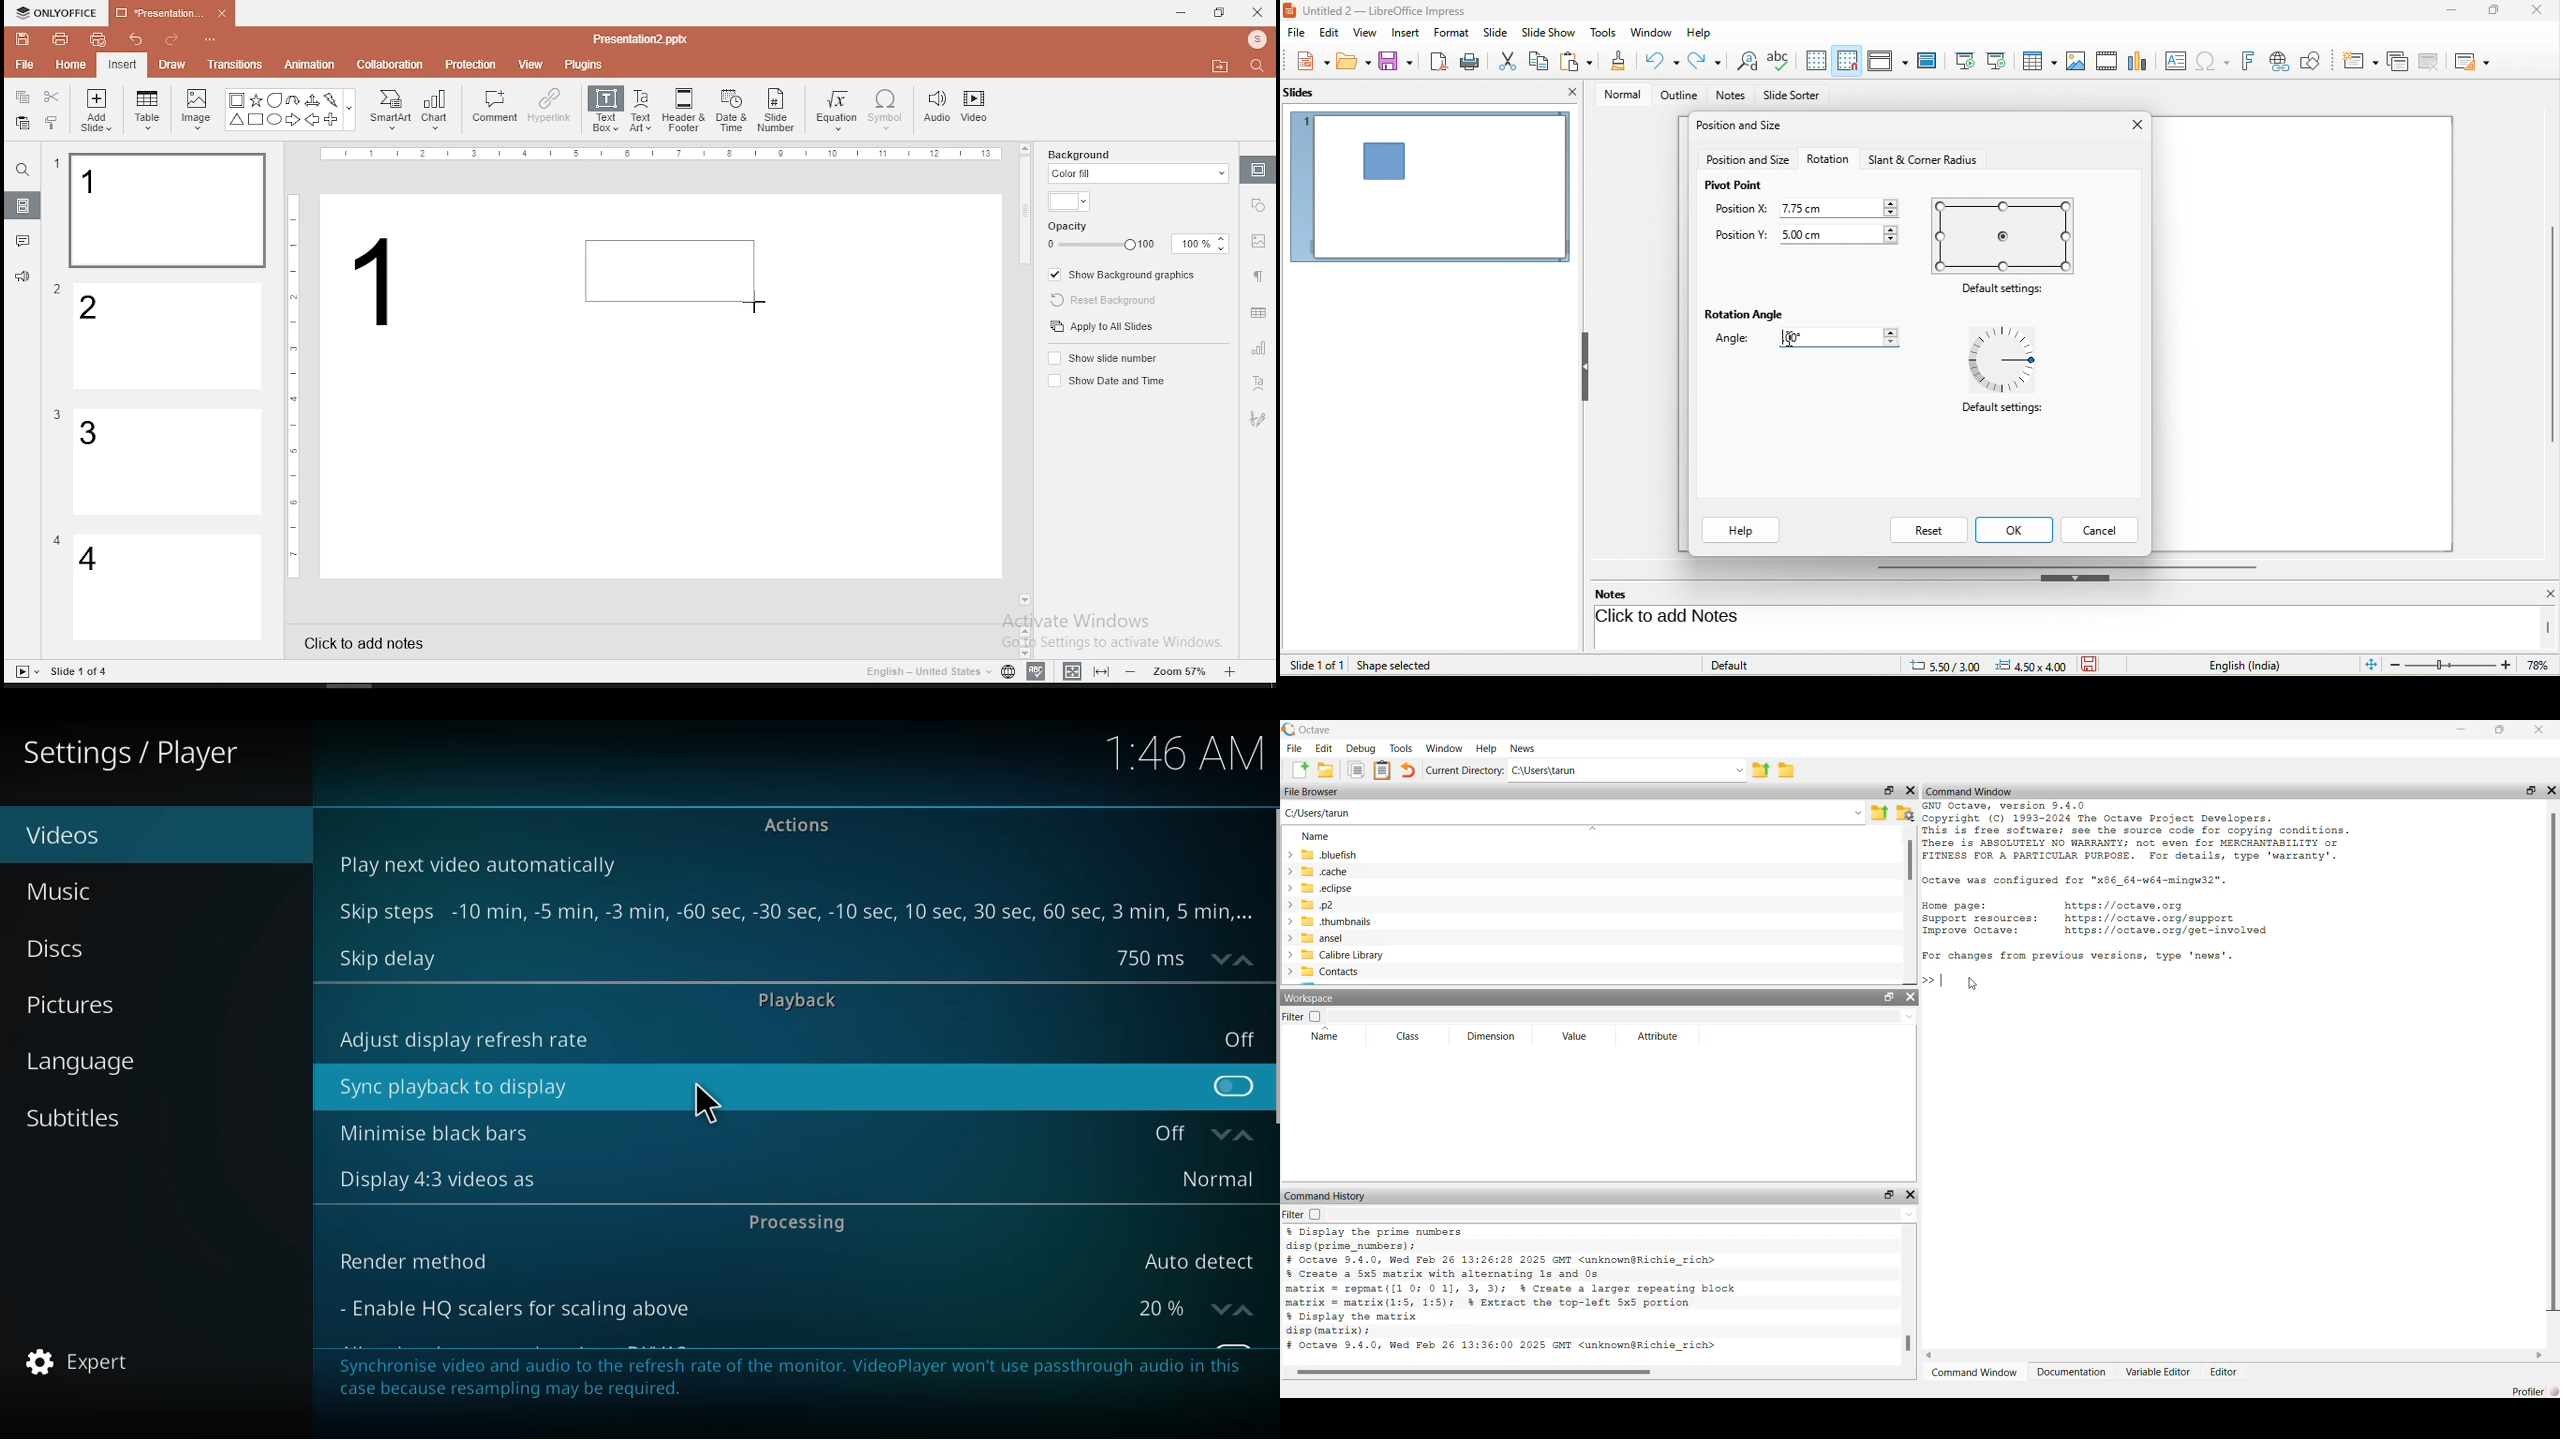 This screenshot has height=1456, width=2576. I want to click on copy, so click(22, 97).